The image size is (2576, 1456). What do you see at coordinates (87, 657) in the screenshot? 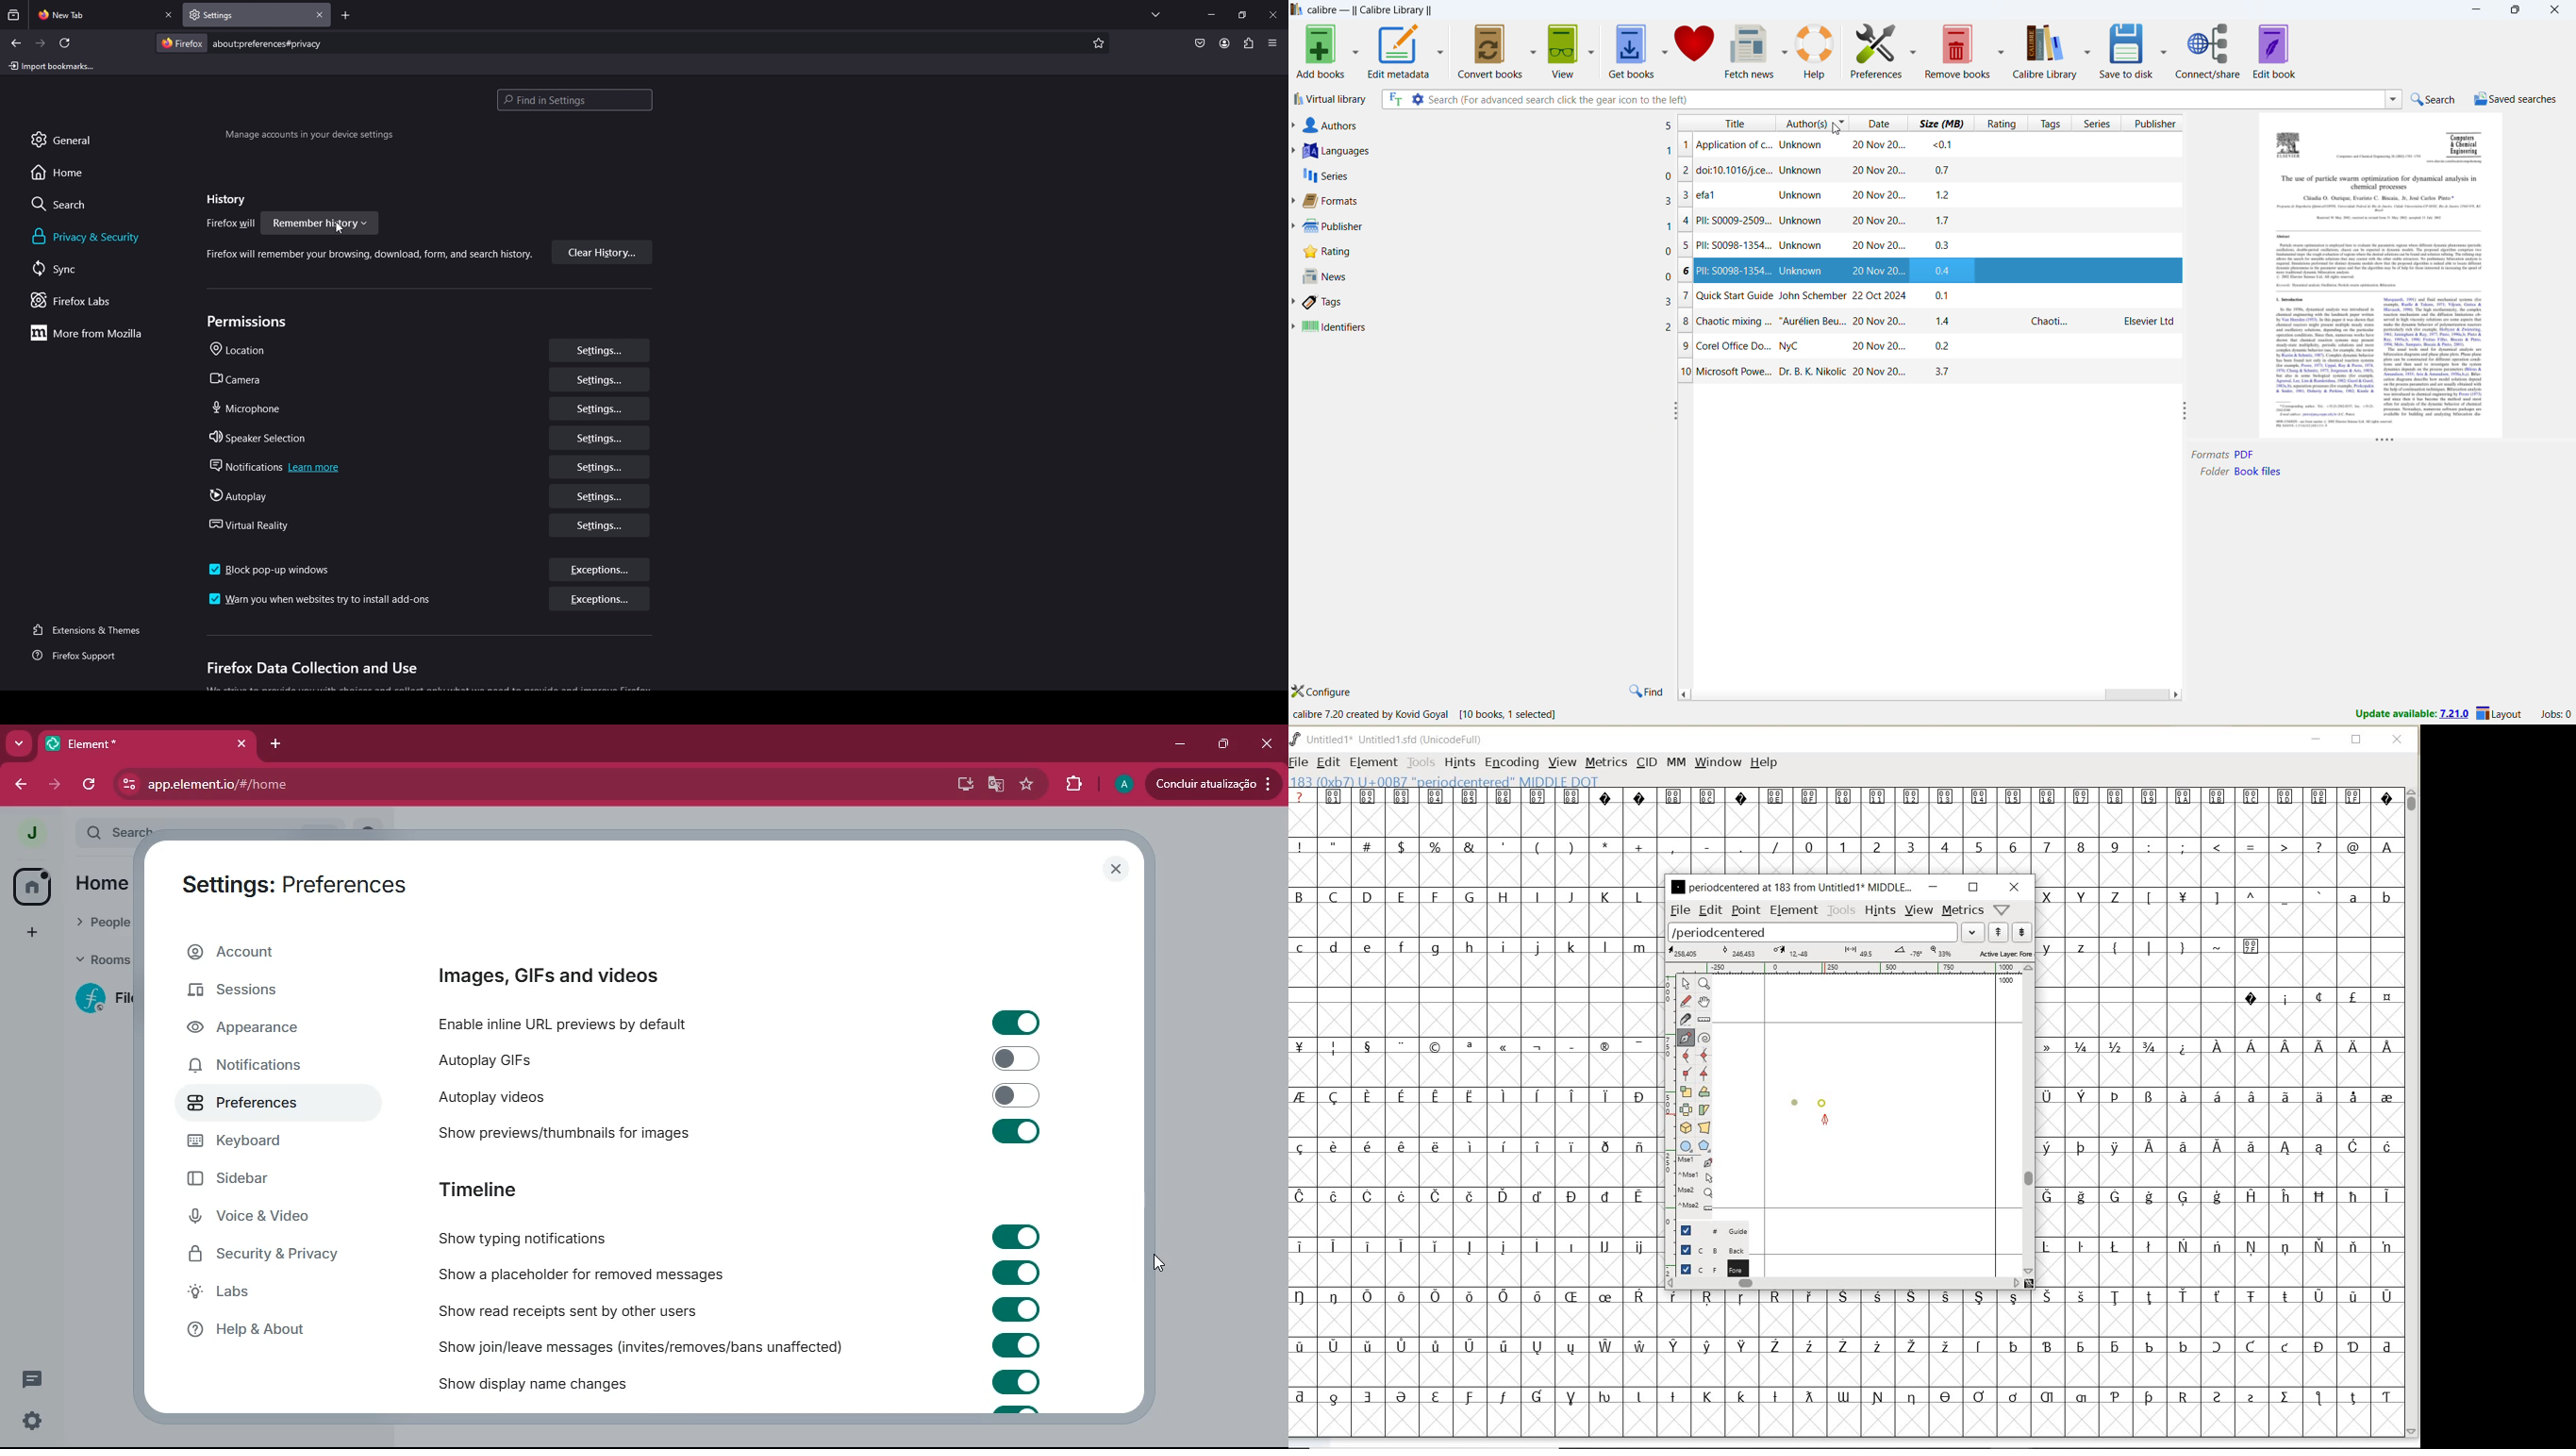
I see `firefox support` at bounding box center [87, 657].